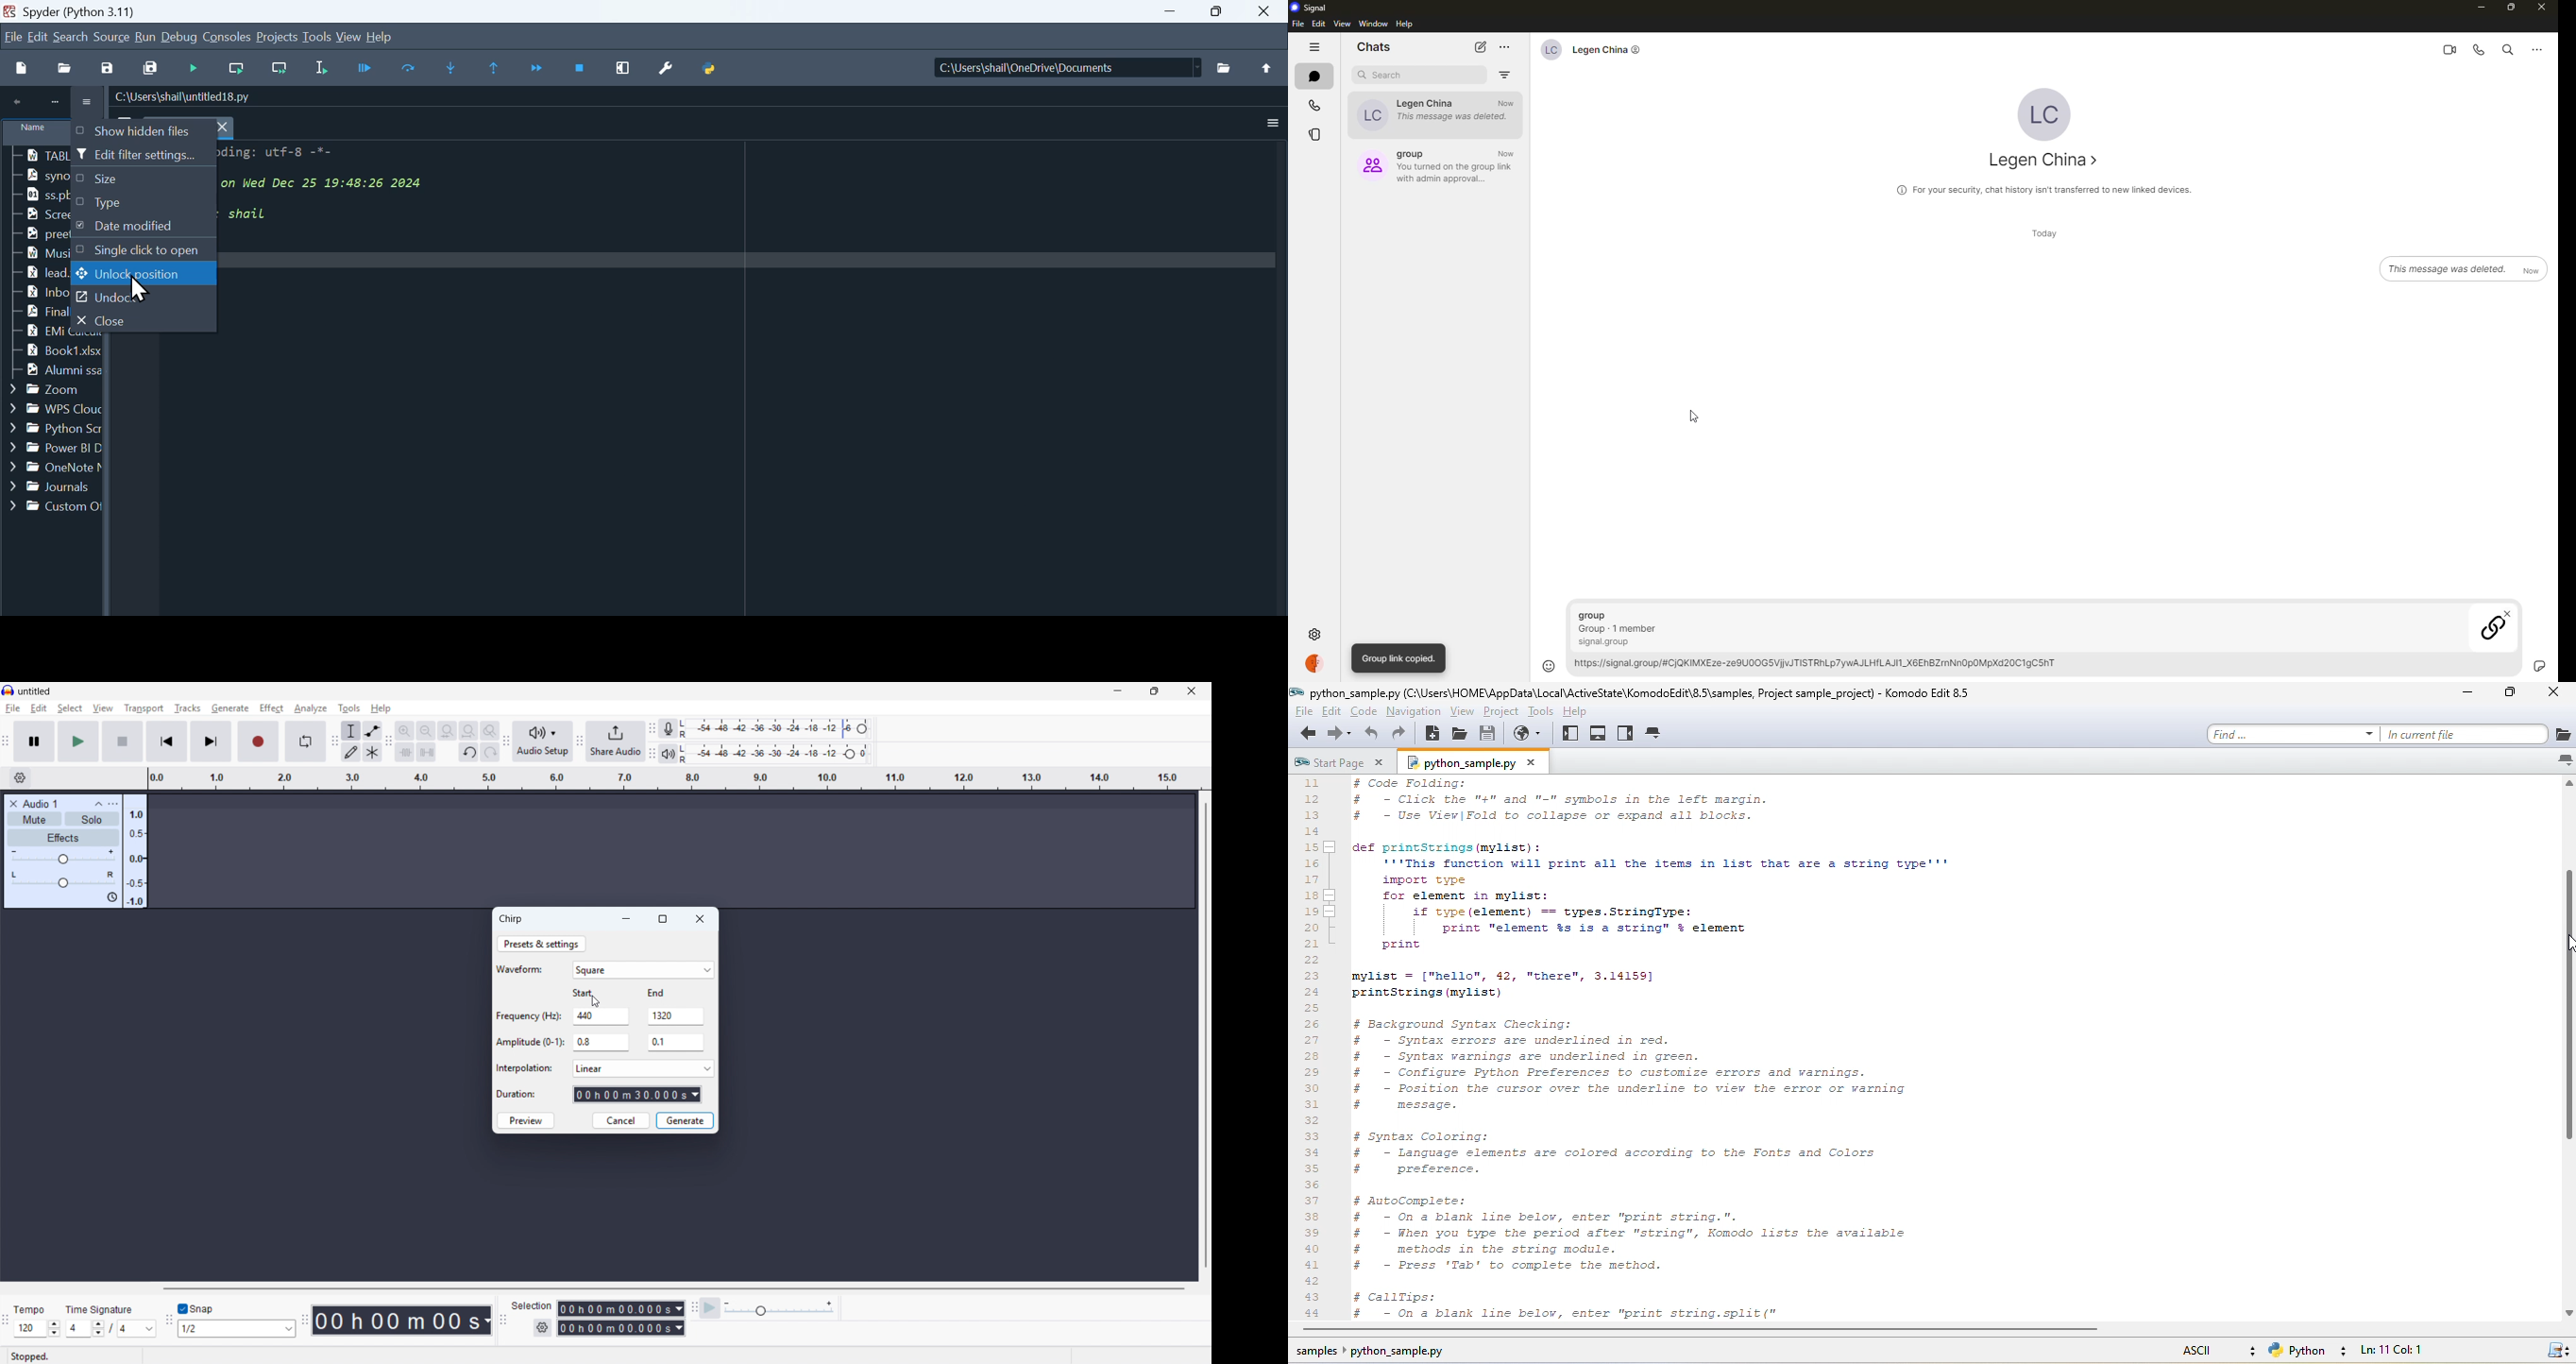  Describe the element at coordinates (34, 740) in the screenshot. I see `Pause ` at that location.